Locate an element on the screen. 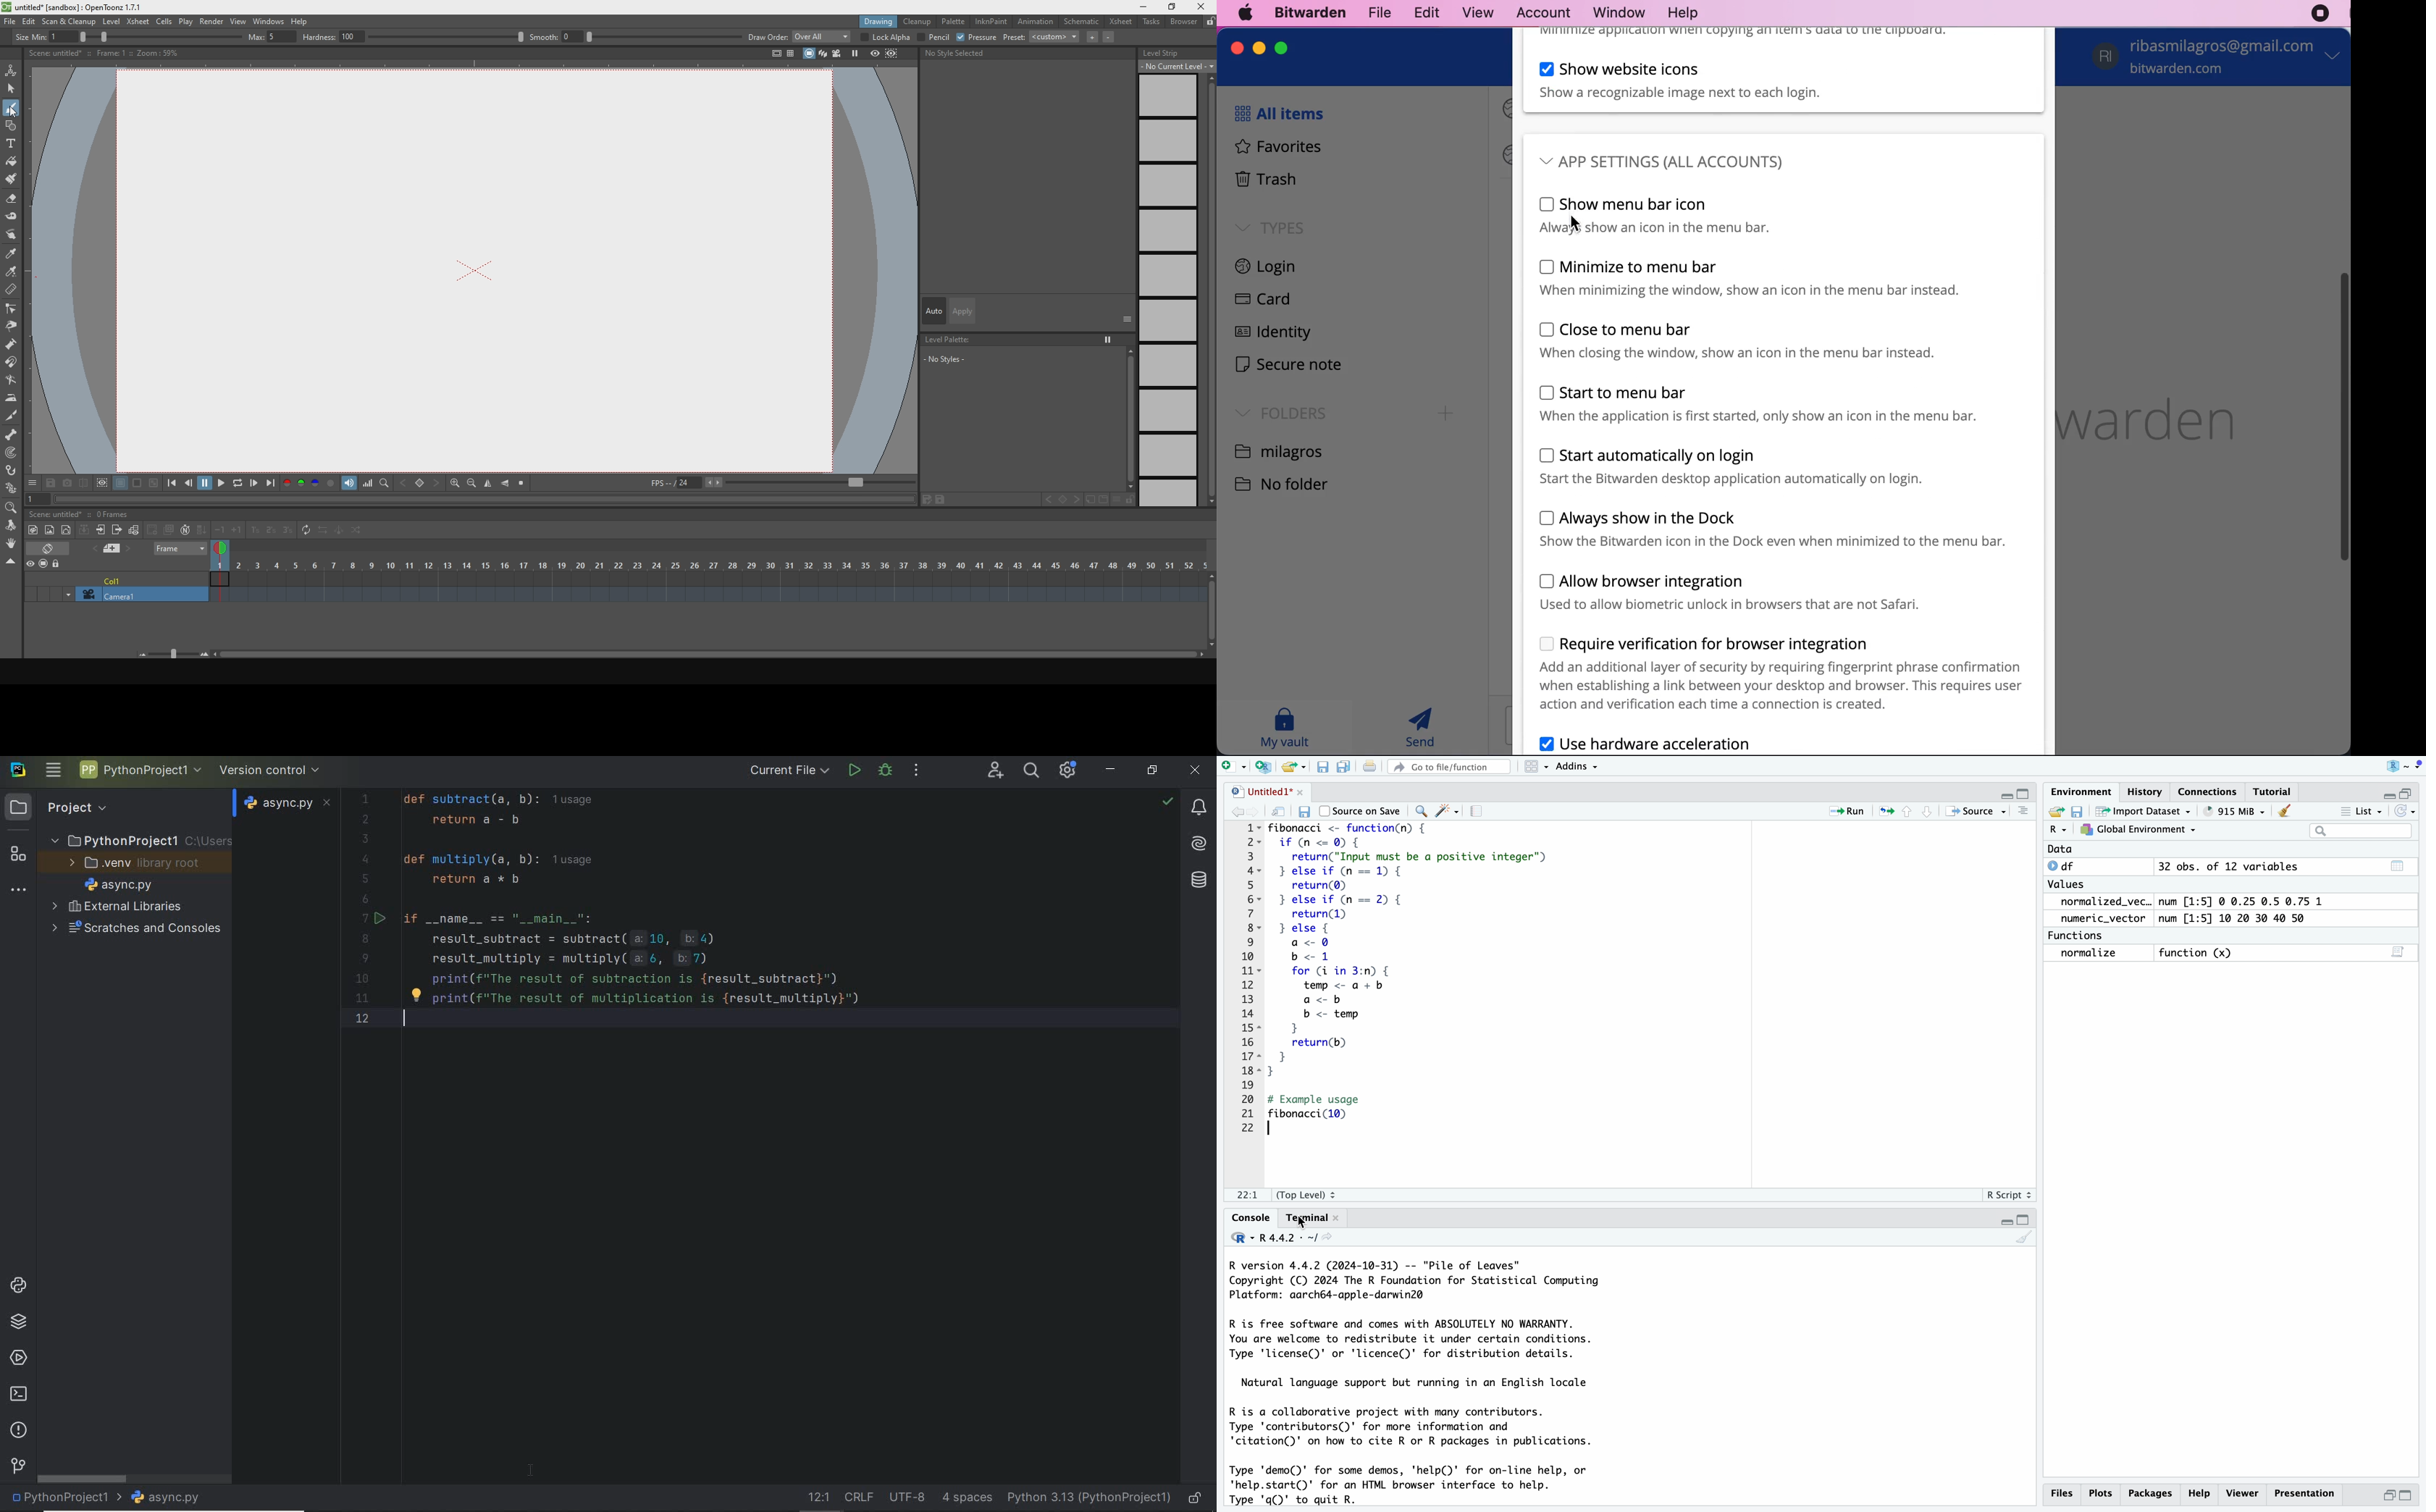  compile report is located at coordinates (1476, 812).